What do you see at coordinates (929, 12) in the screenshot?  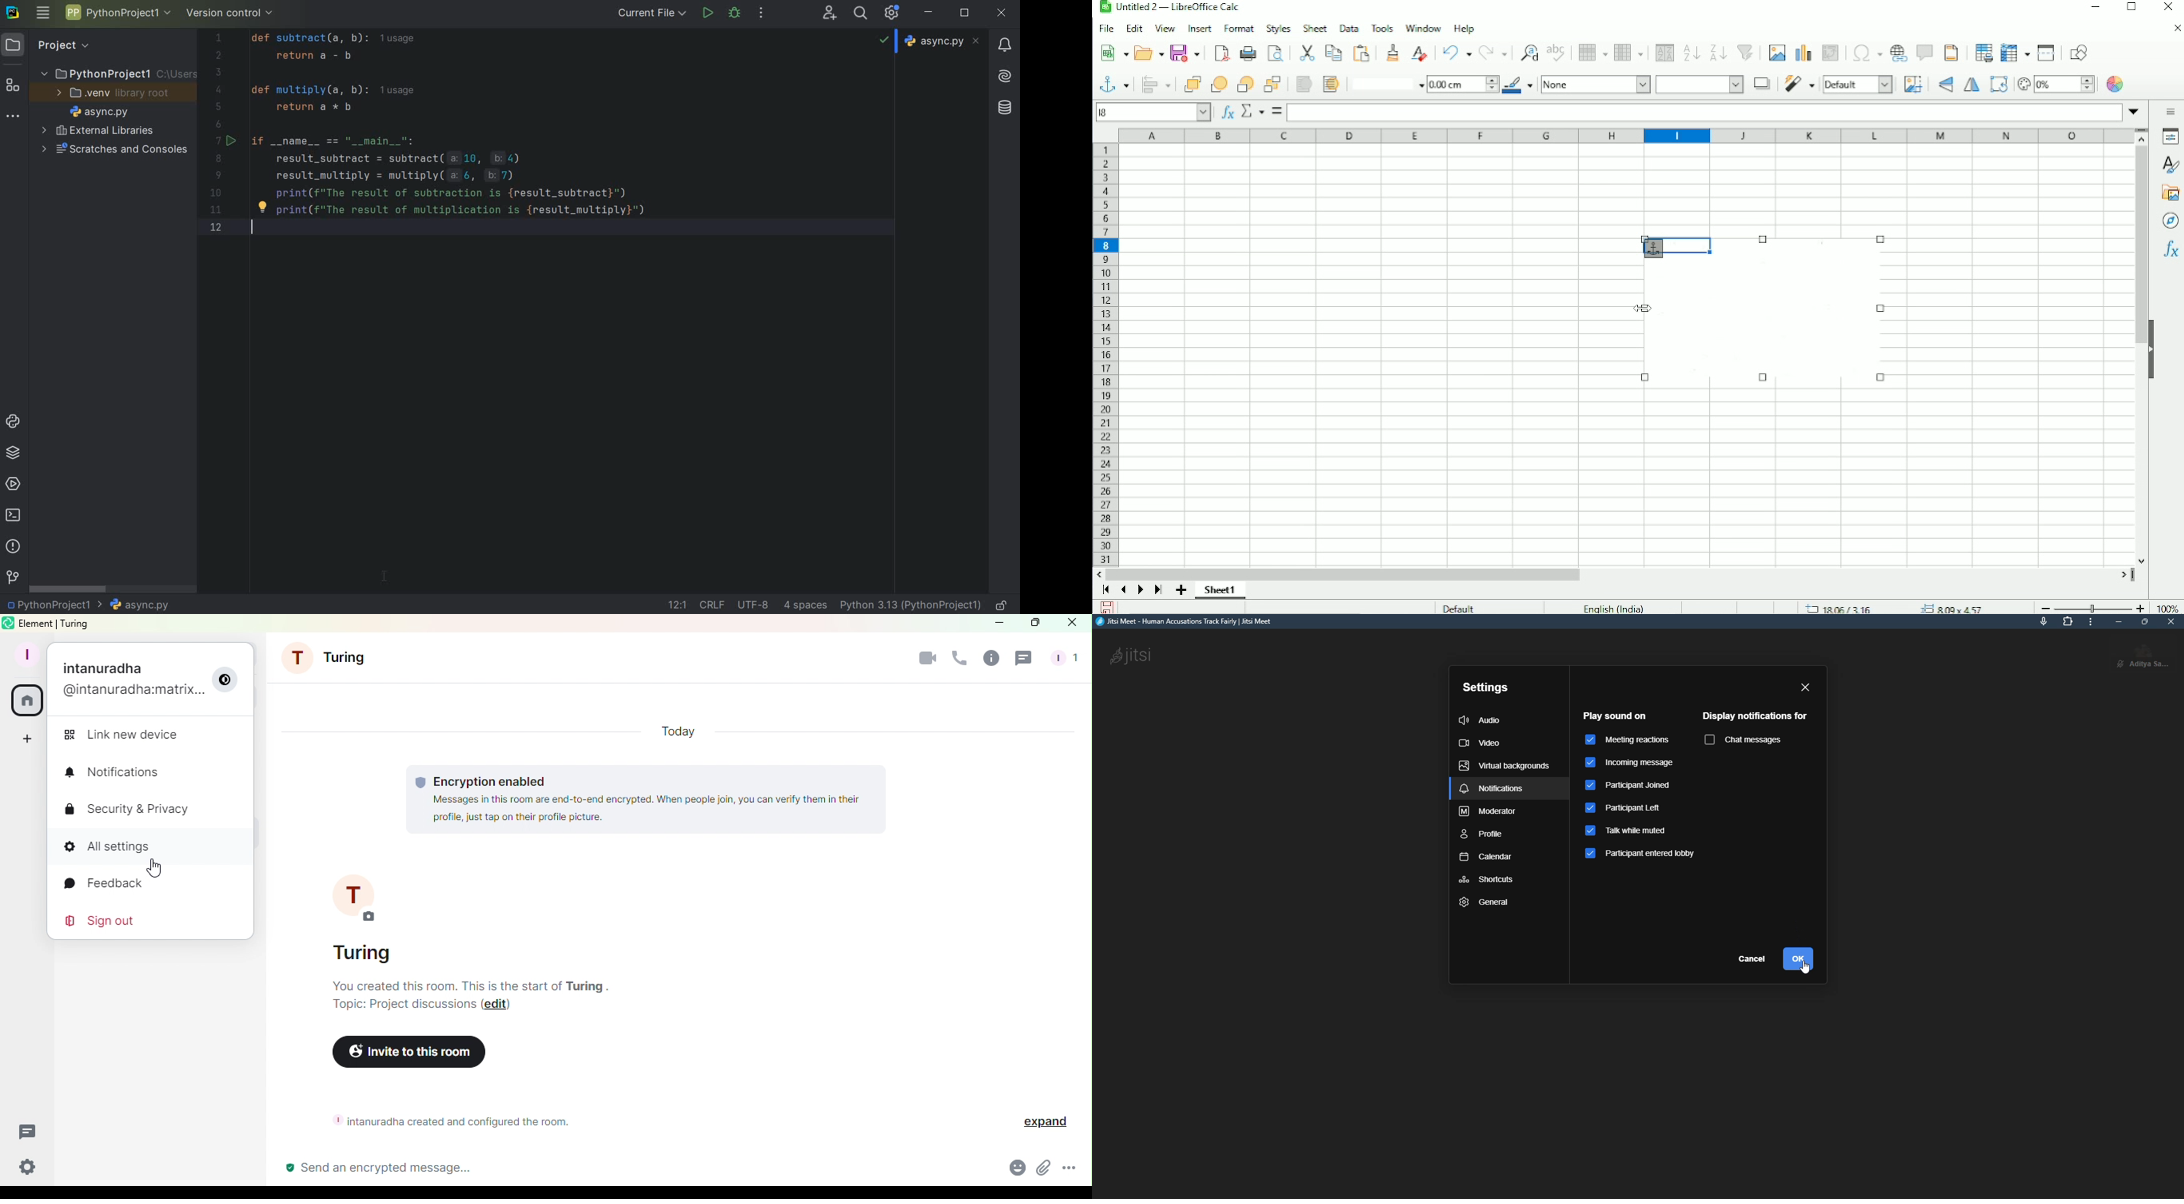 I see `minimize` at bounding box center [929, 12].